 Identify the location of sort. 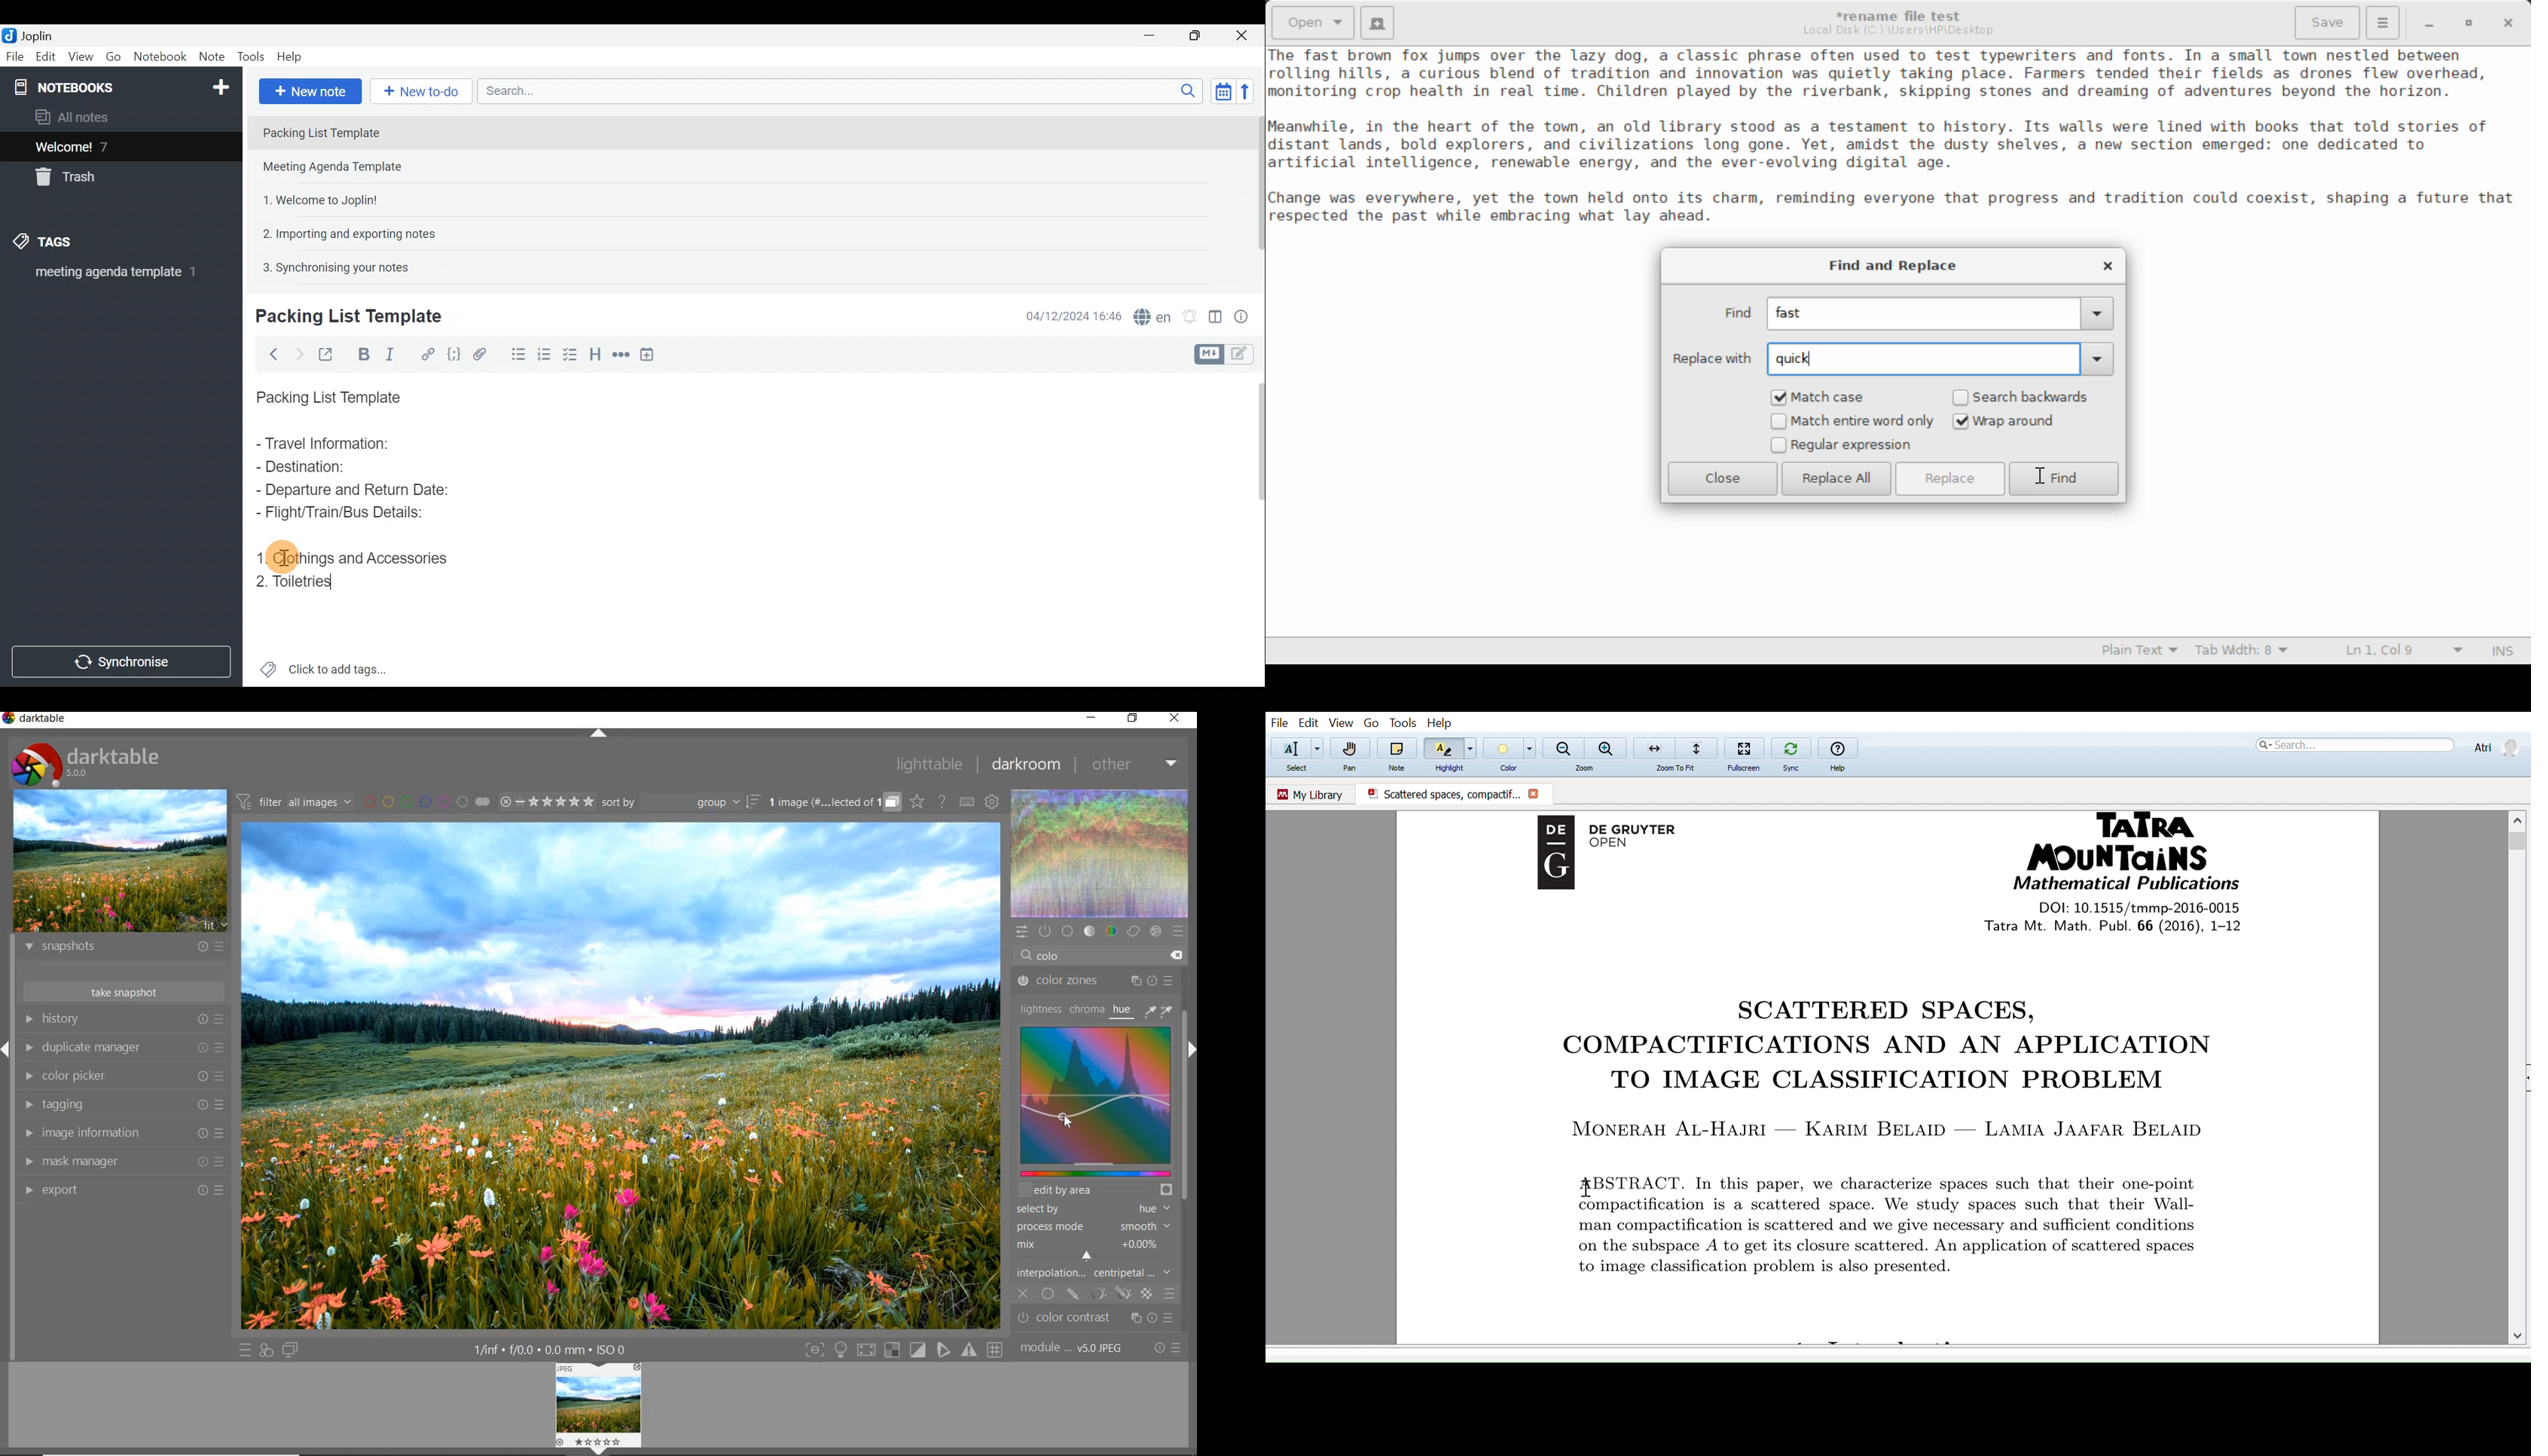
(680, 804).